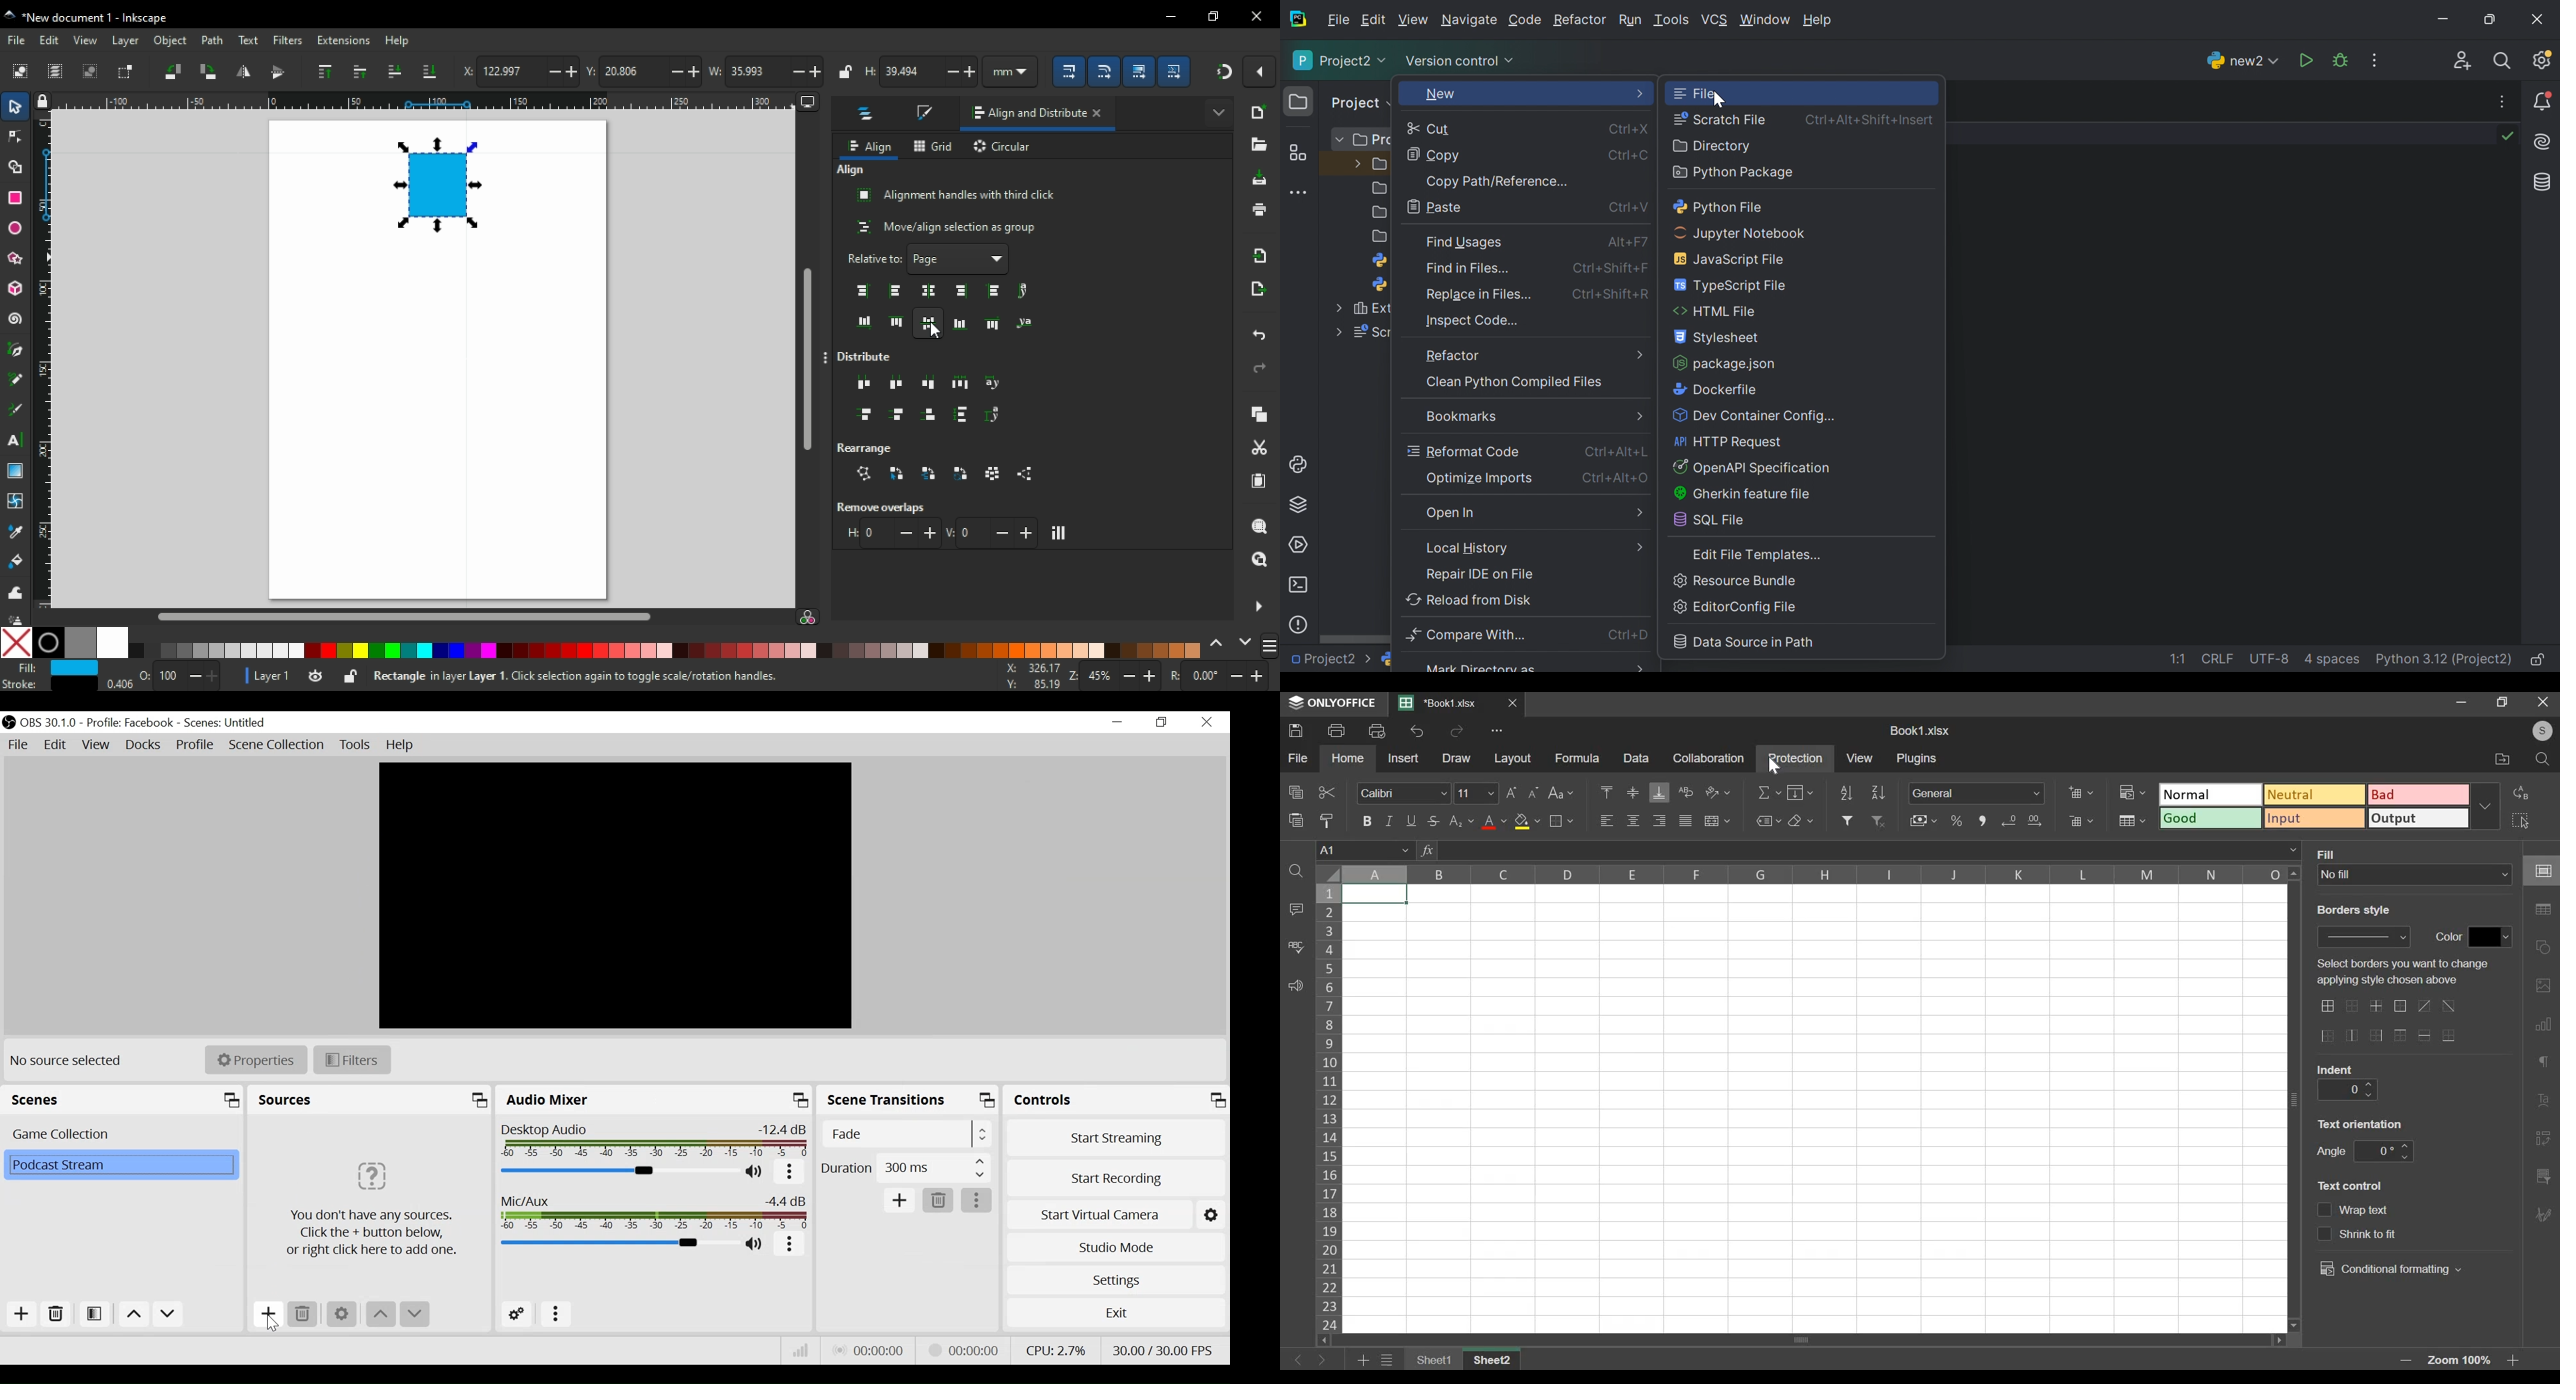 The width and height of the screenshot is (2576, 1400). Describe the element at coordinates (908, 1100) in the screenshot. I see `Scene Transitions Panel` at that location.